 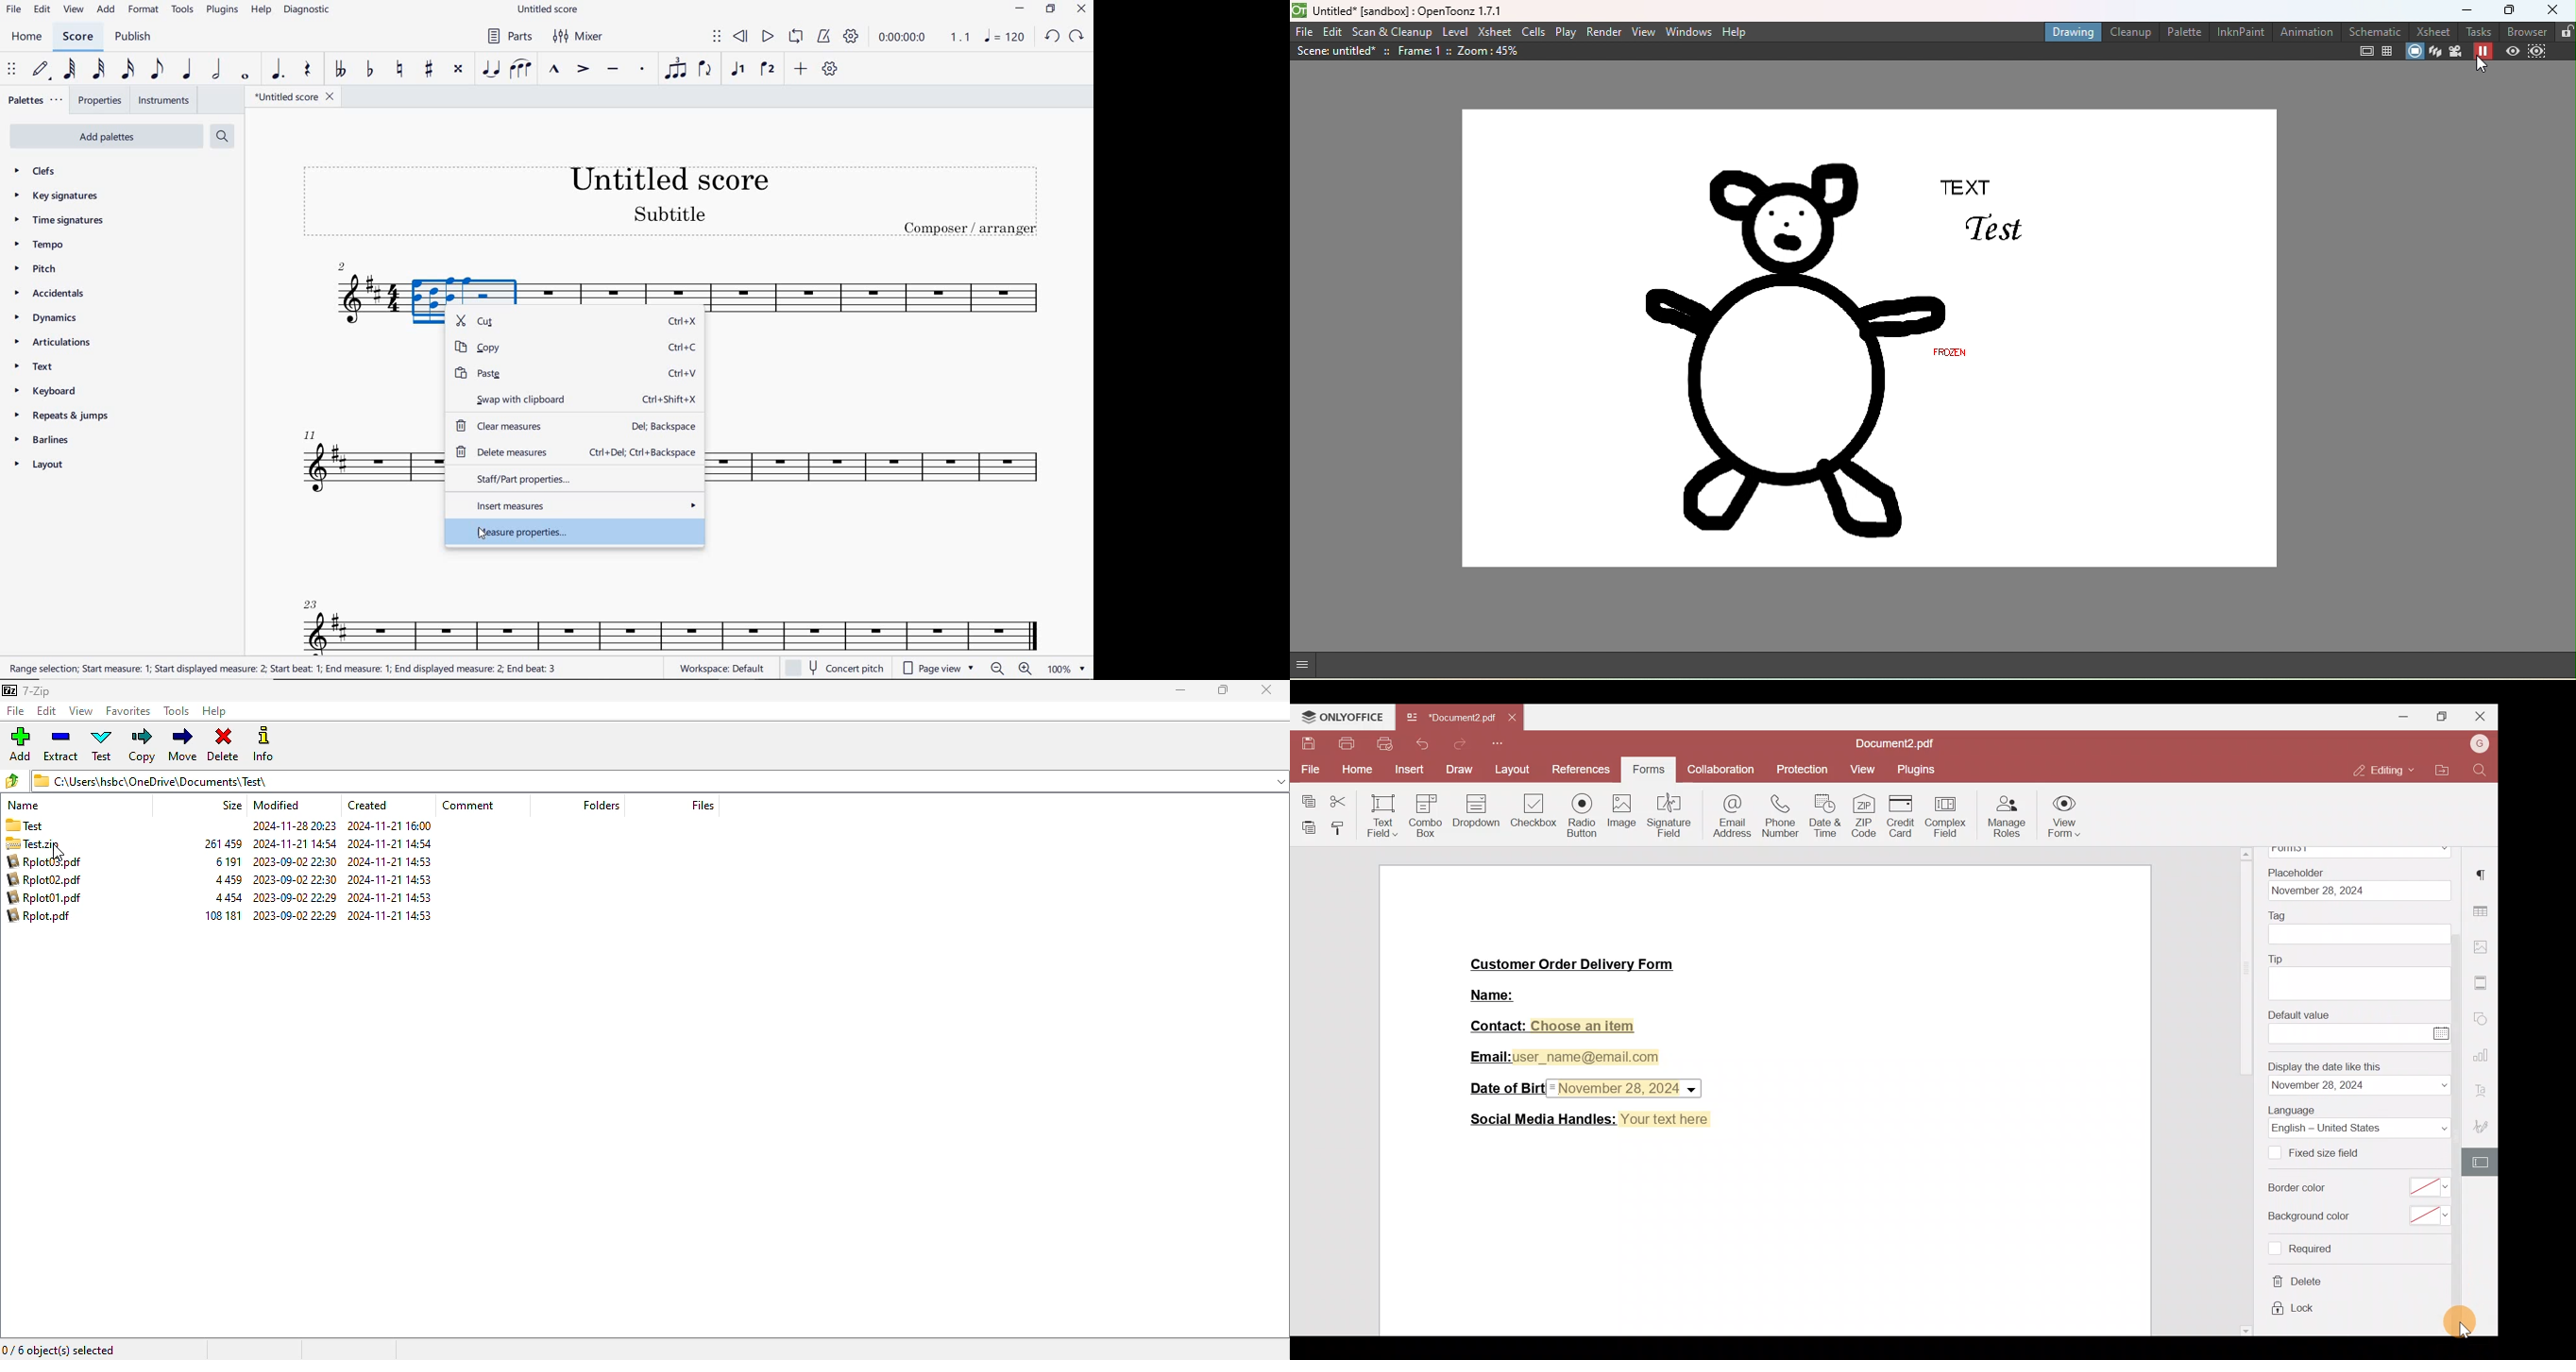 I want to click on date, so click(x=2359, y=890).